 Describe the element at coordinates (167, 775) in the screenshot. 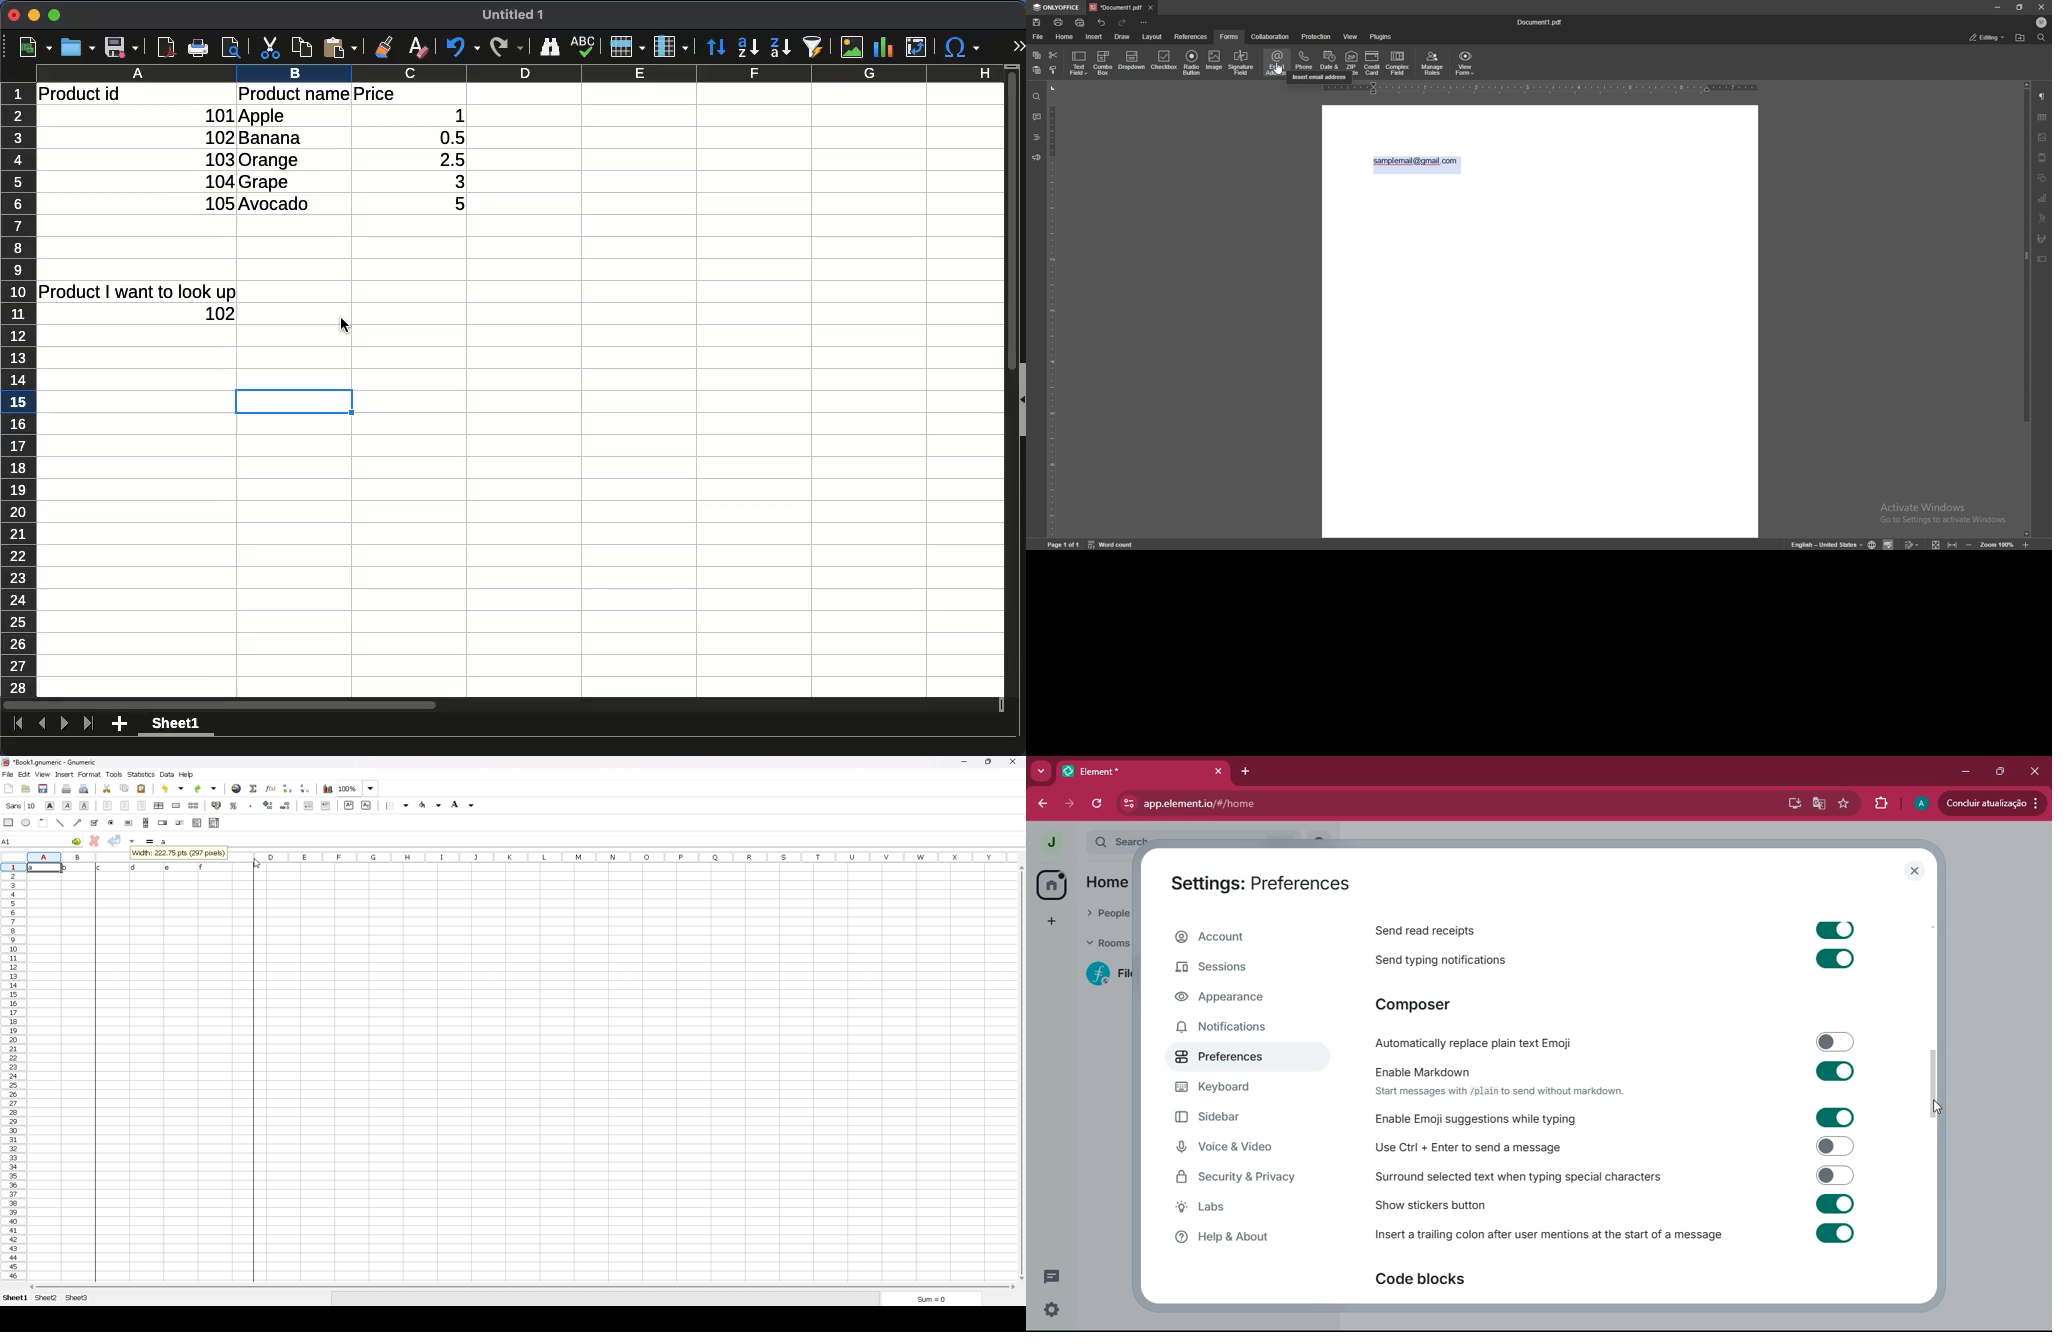

I see `data` at that location.